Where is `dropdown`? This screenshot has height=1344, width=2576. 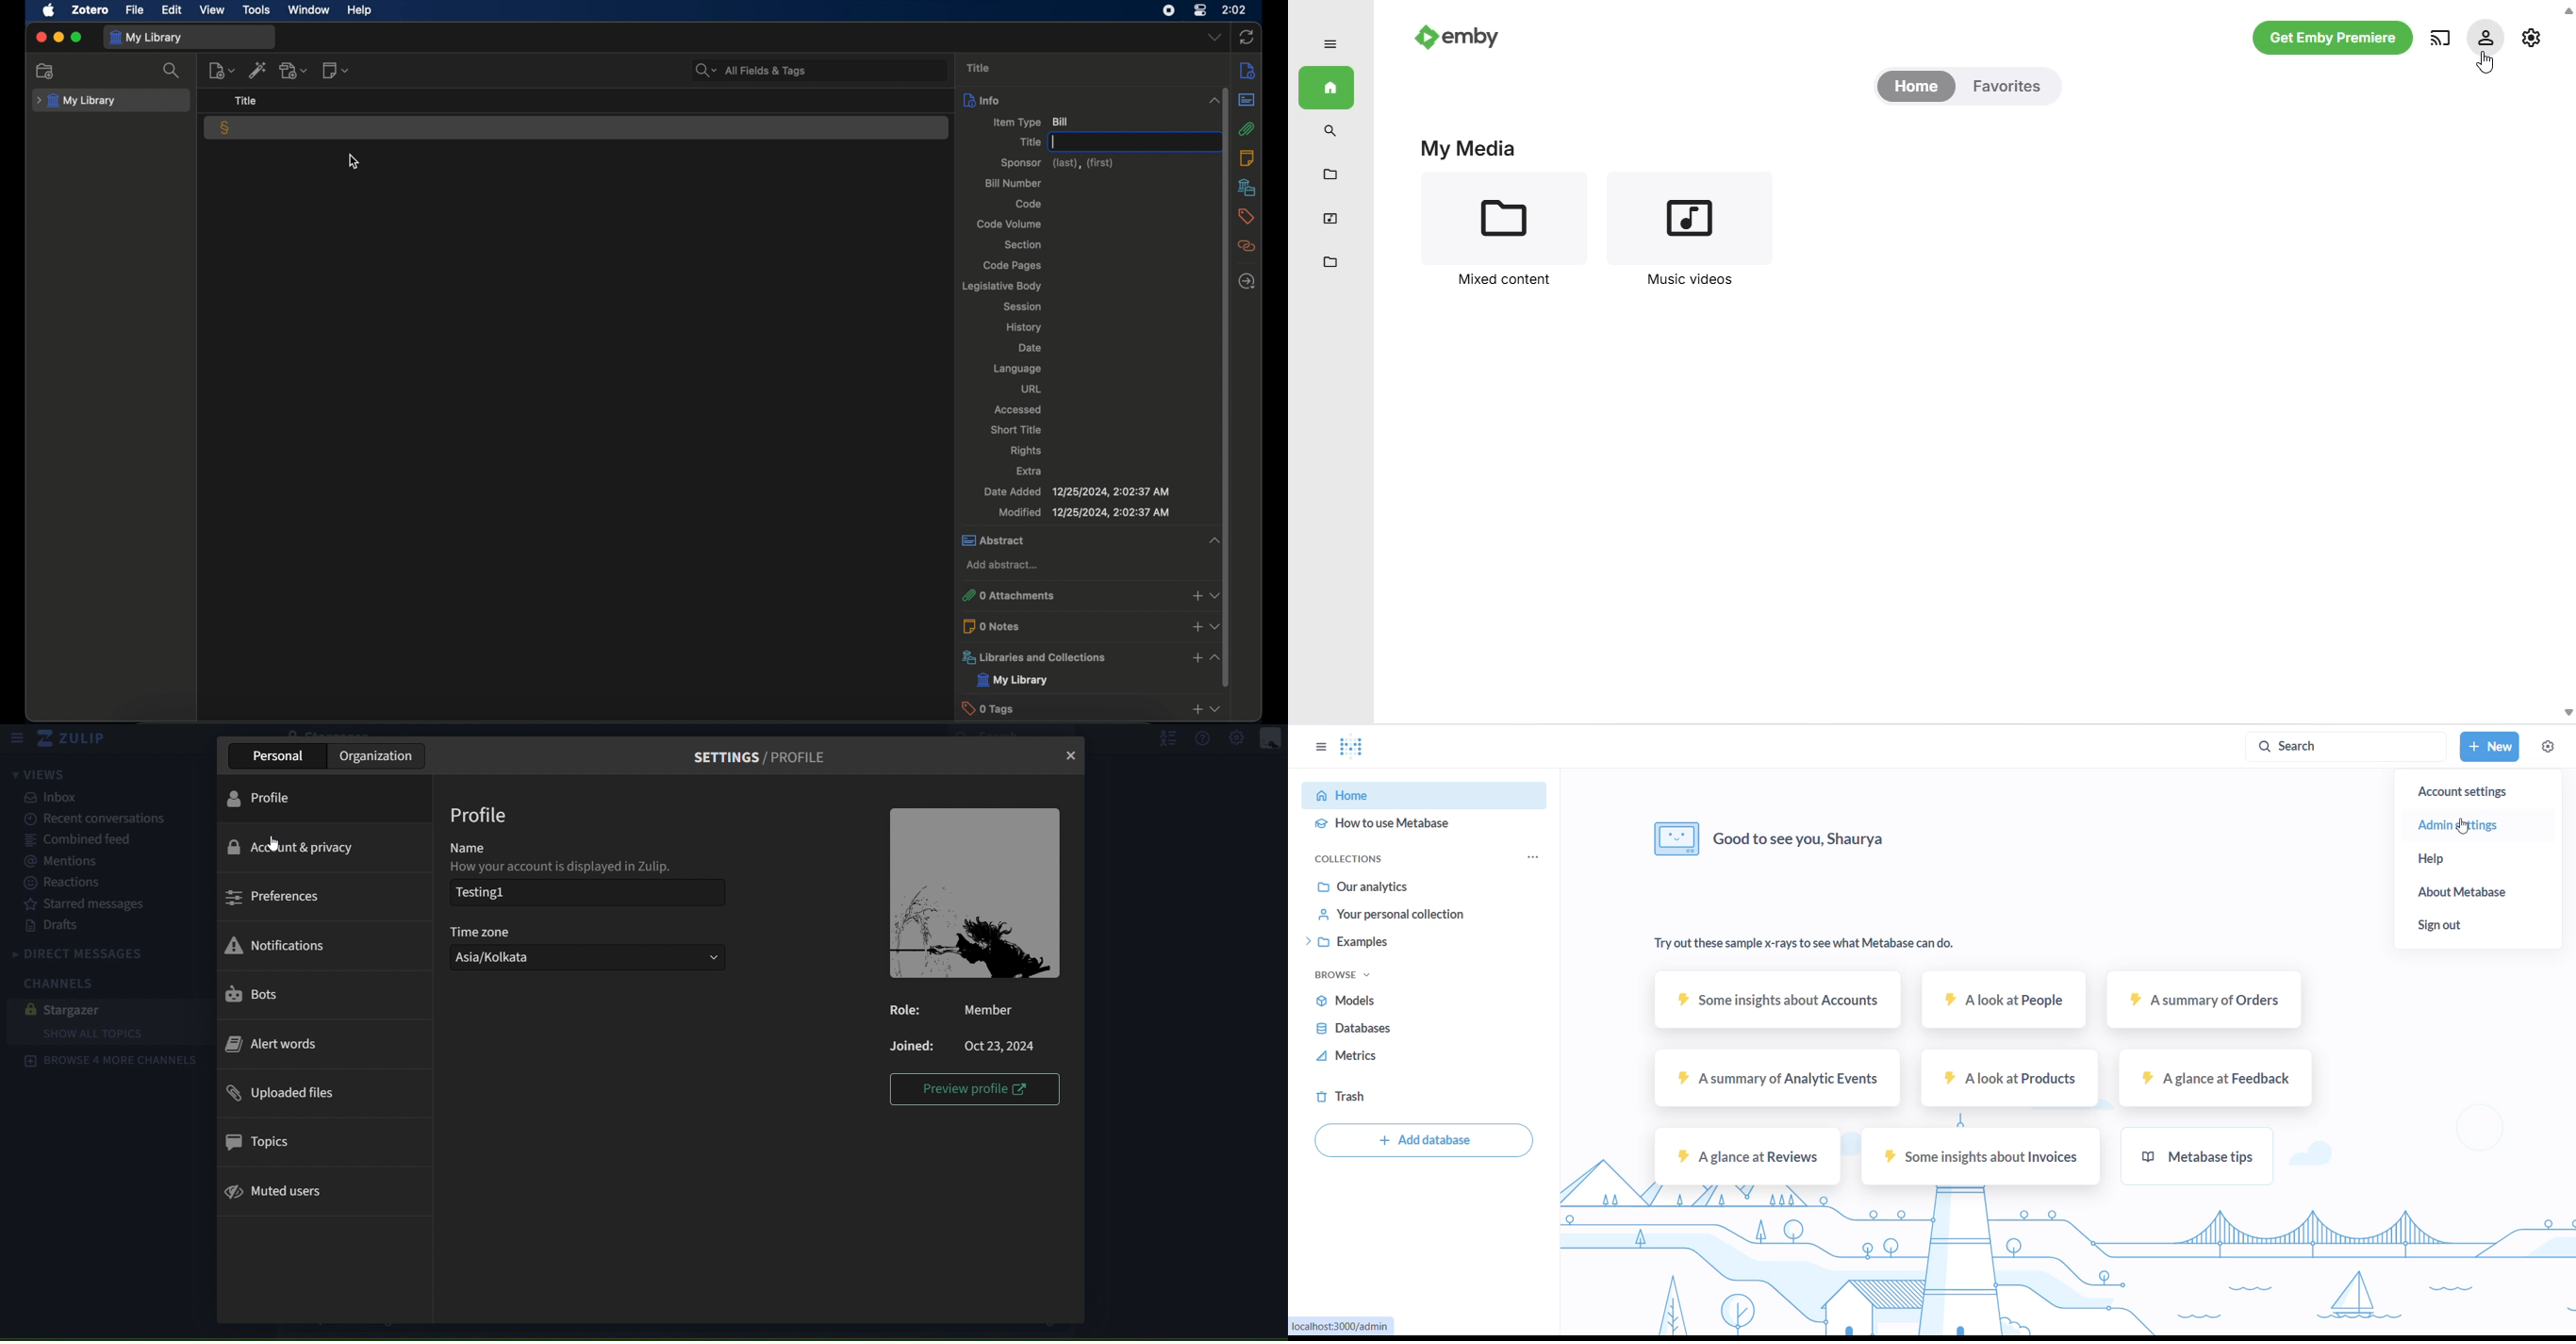
dropdown is located at coordinates (1214, 38).